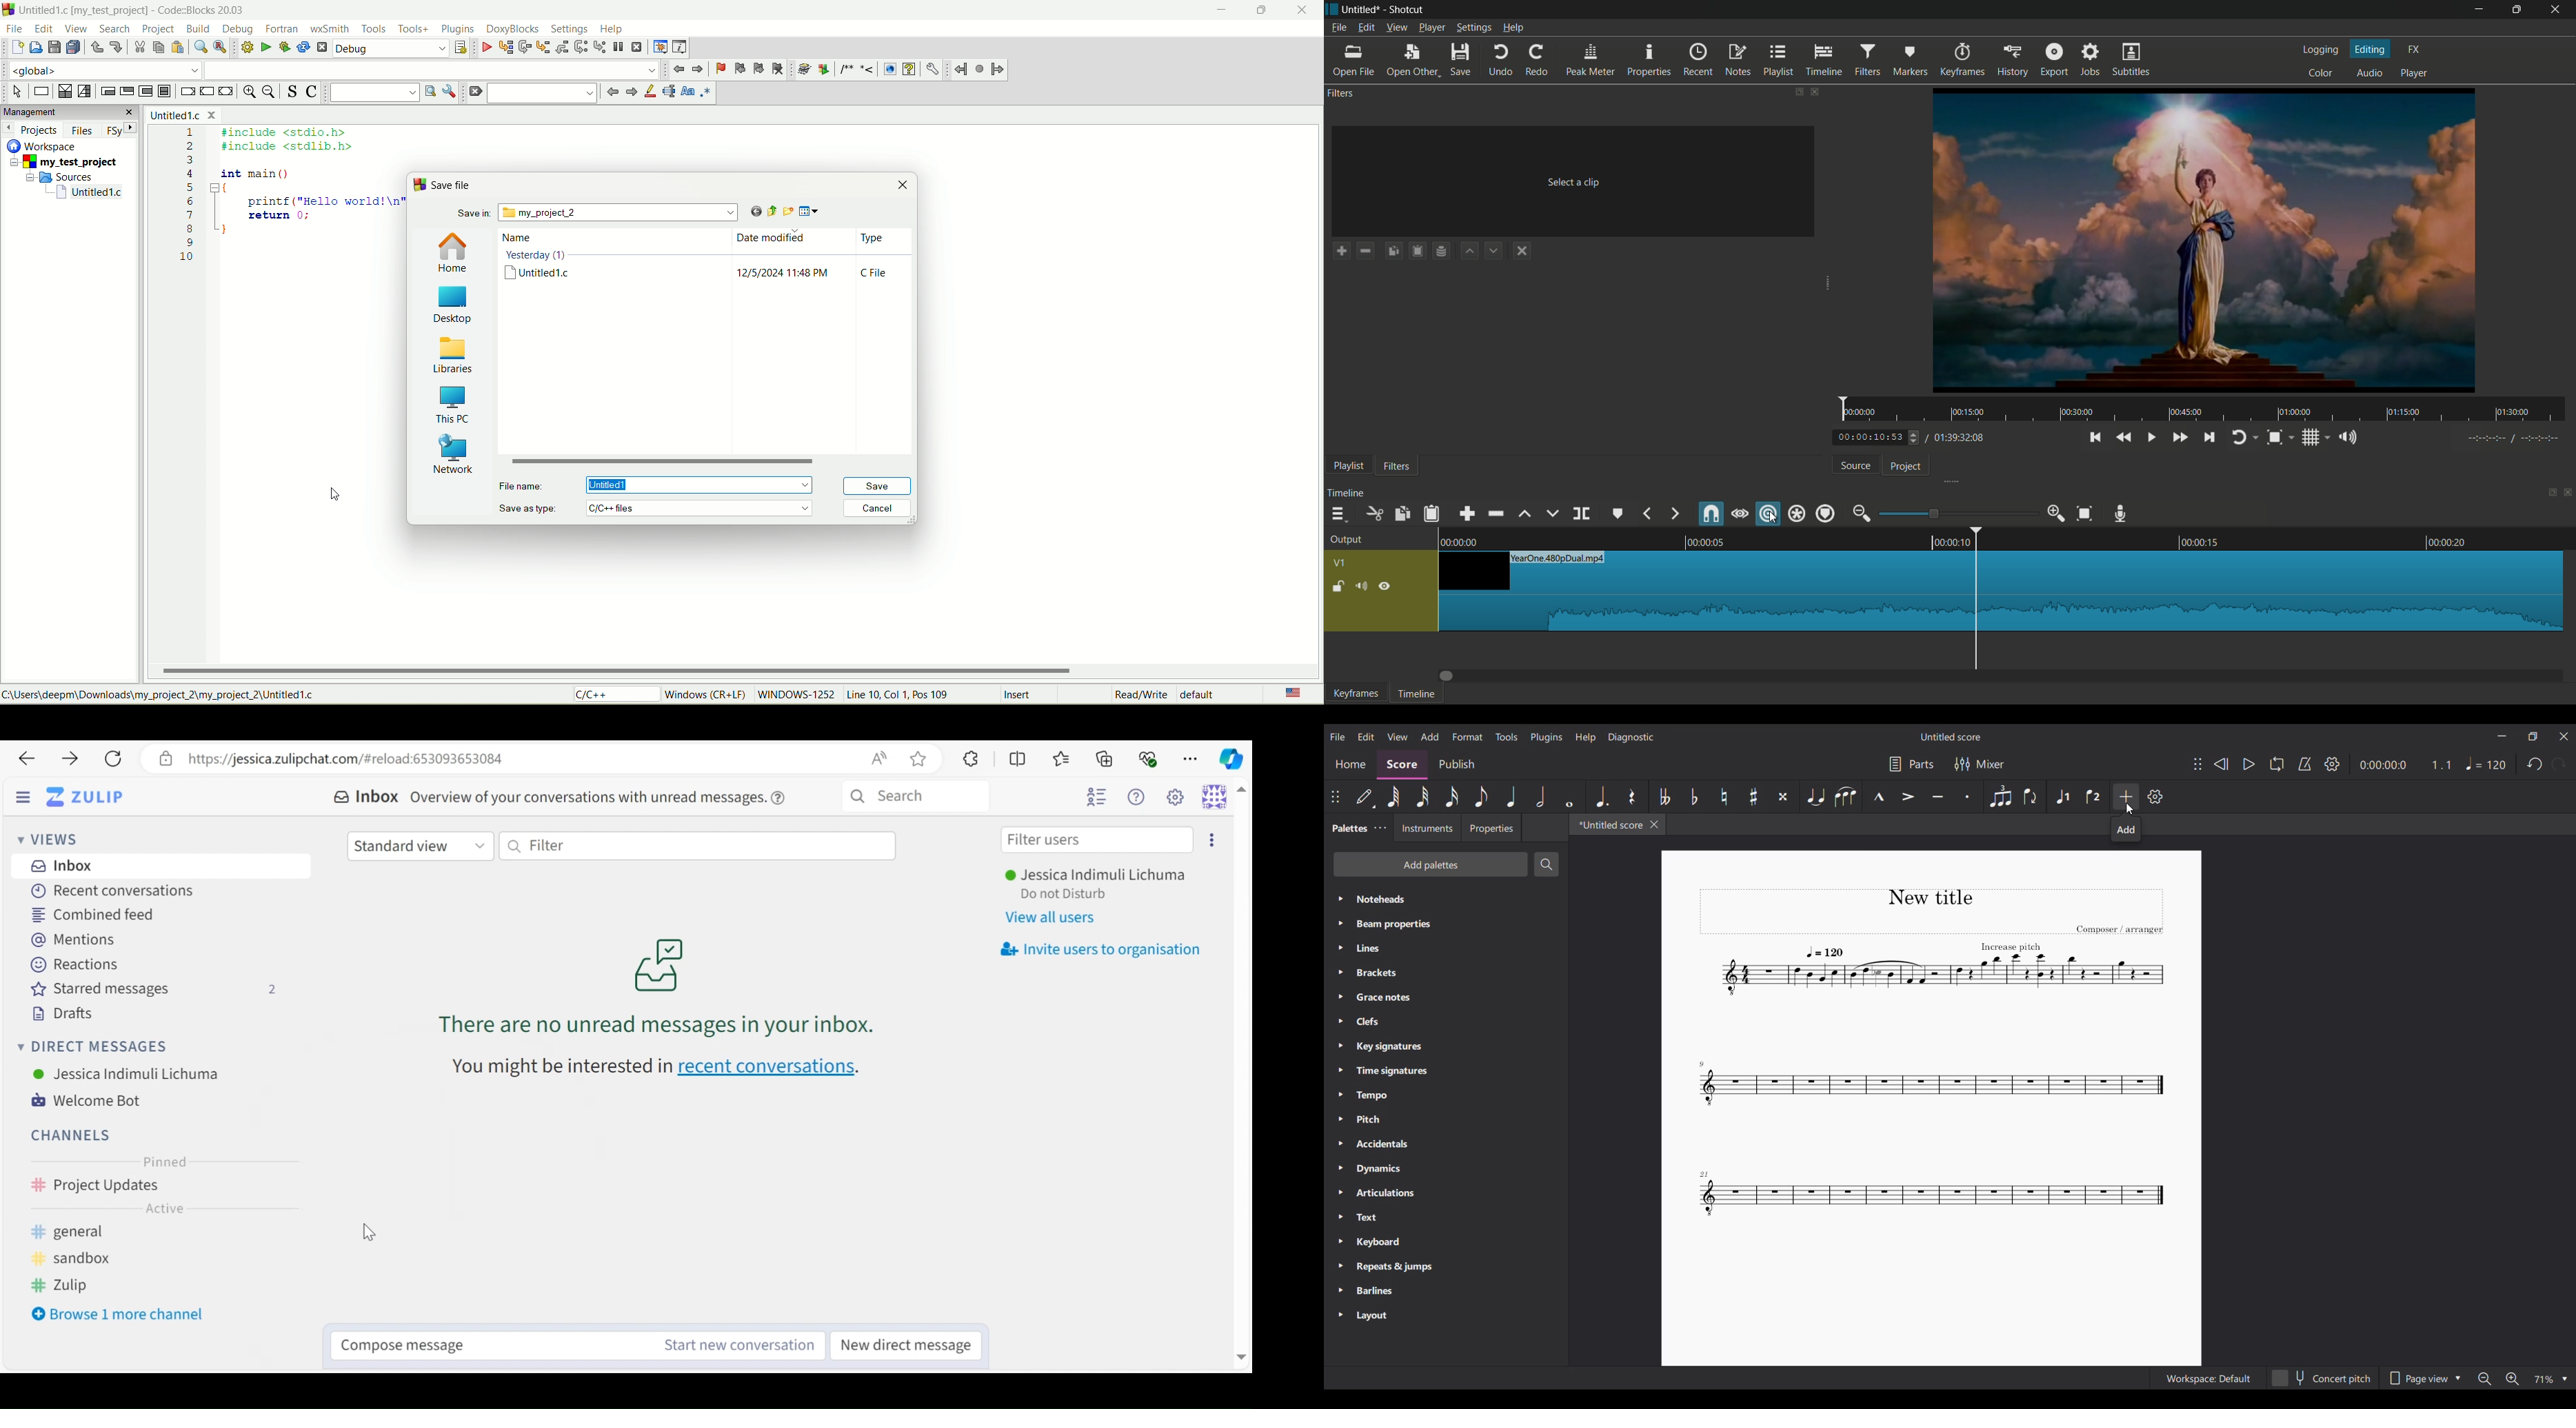 This screenshot has height=1428, width=2576. What do you see at coordinates (1513, 27) in the screenshot?
I see `help menu` at bounding box center [1513, 27].